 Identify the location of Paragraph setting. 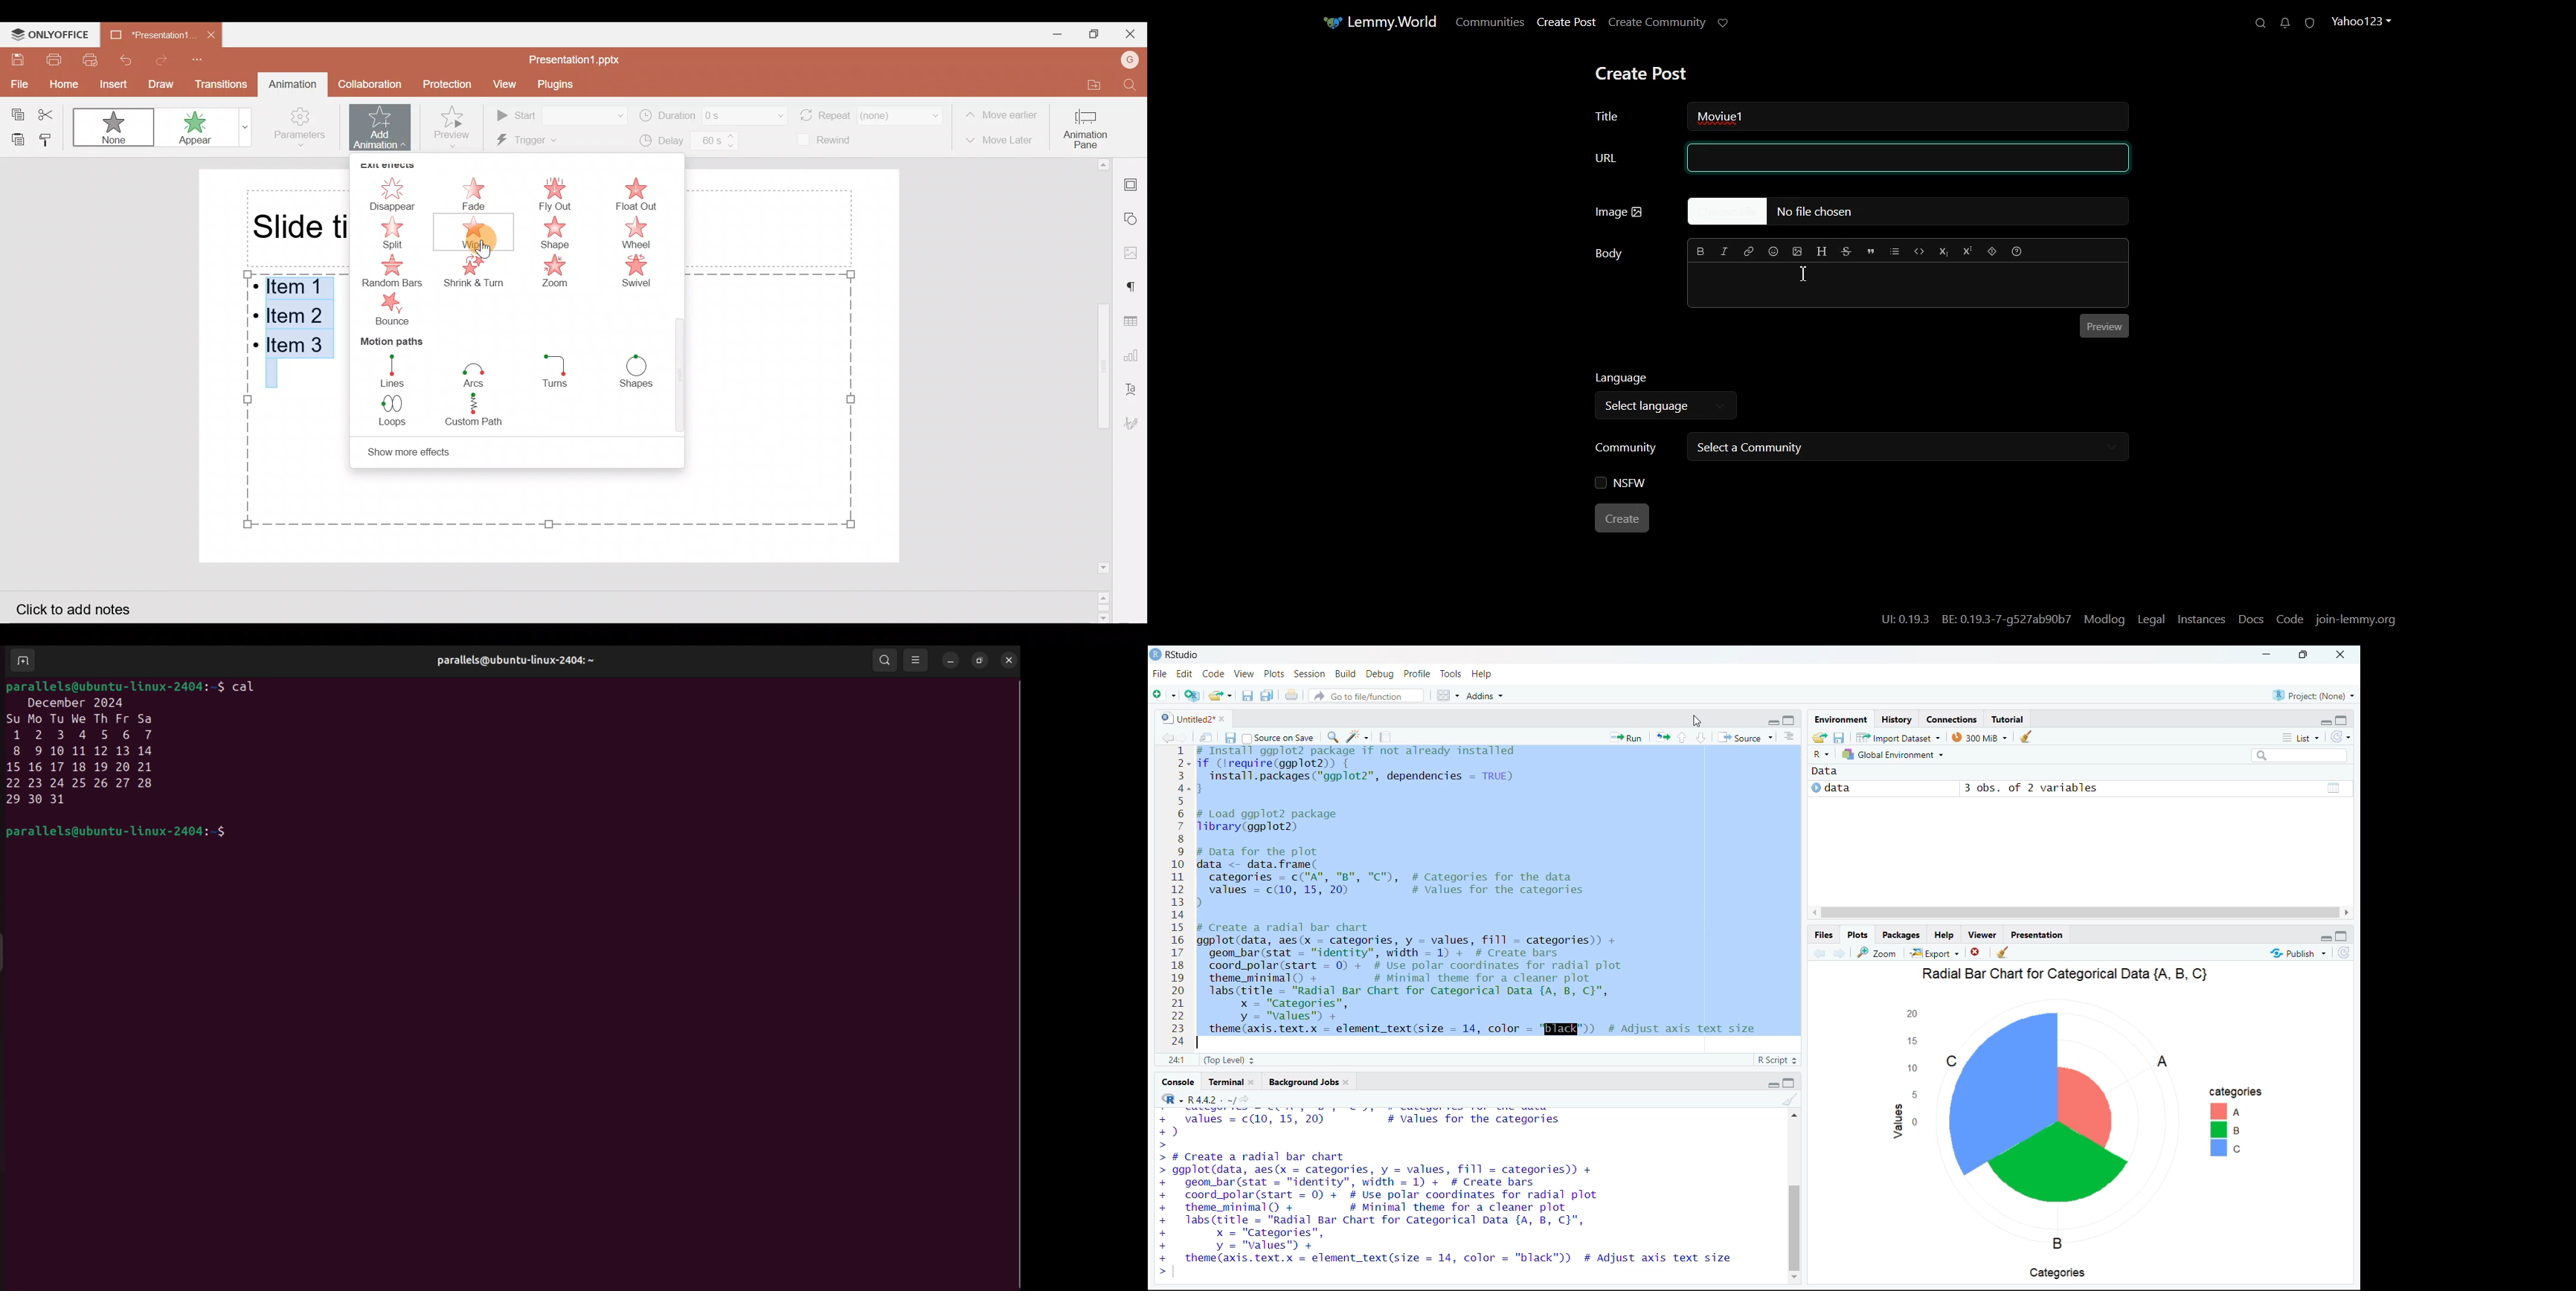
(1137, 288).